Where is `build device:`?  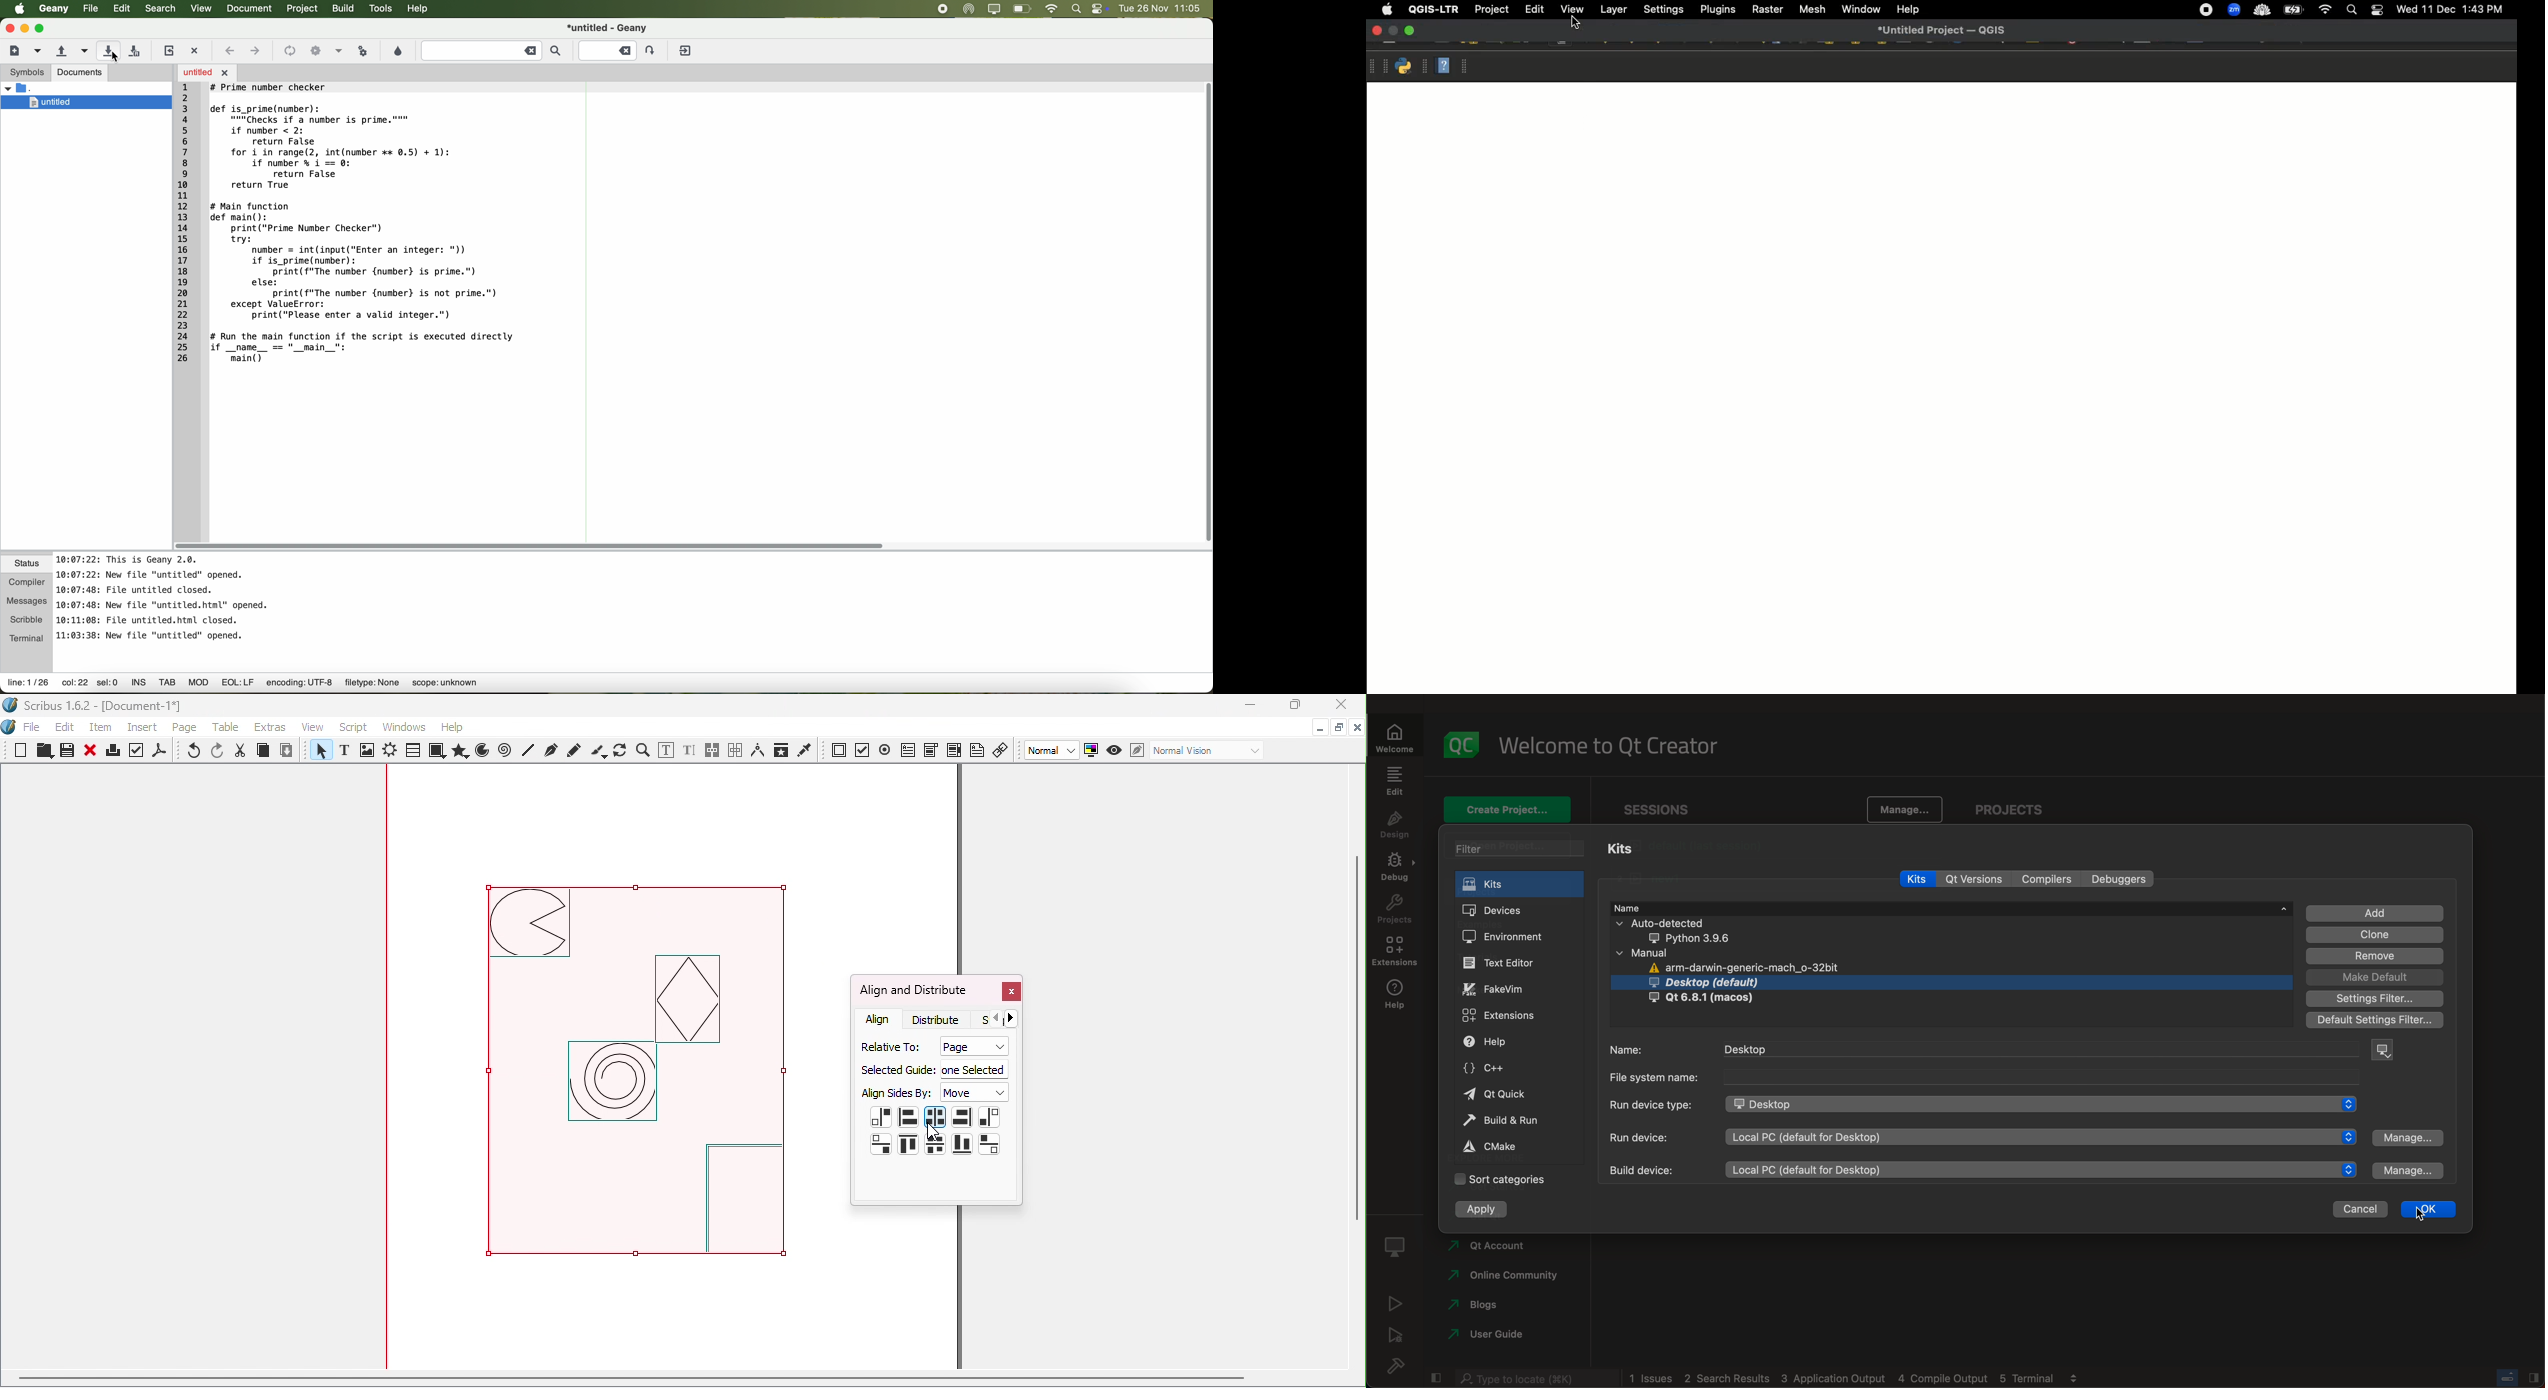 build device: is located at coordinates (1643, 1168).